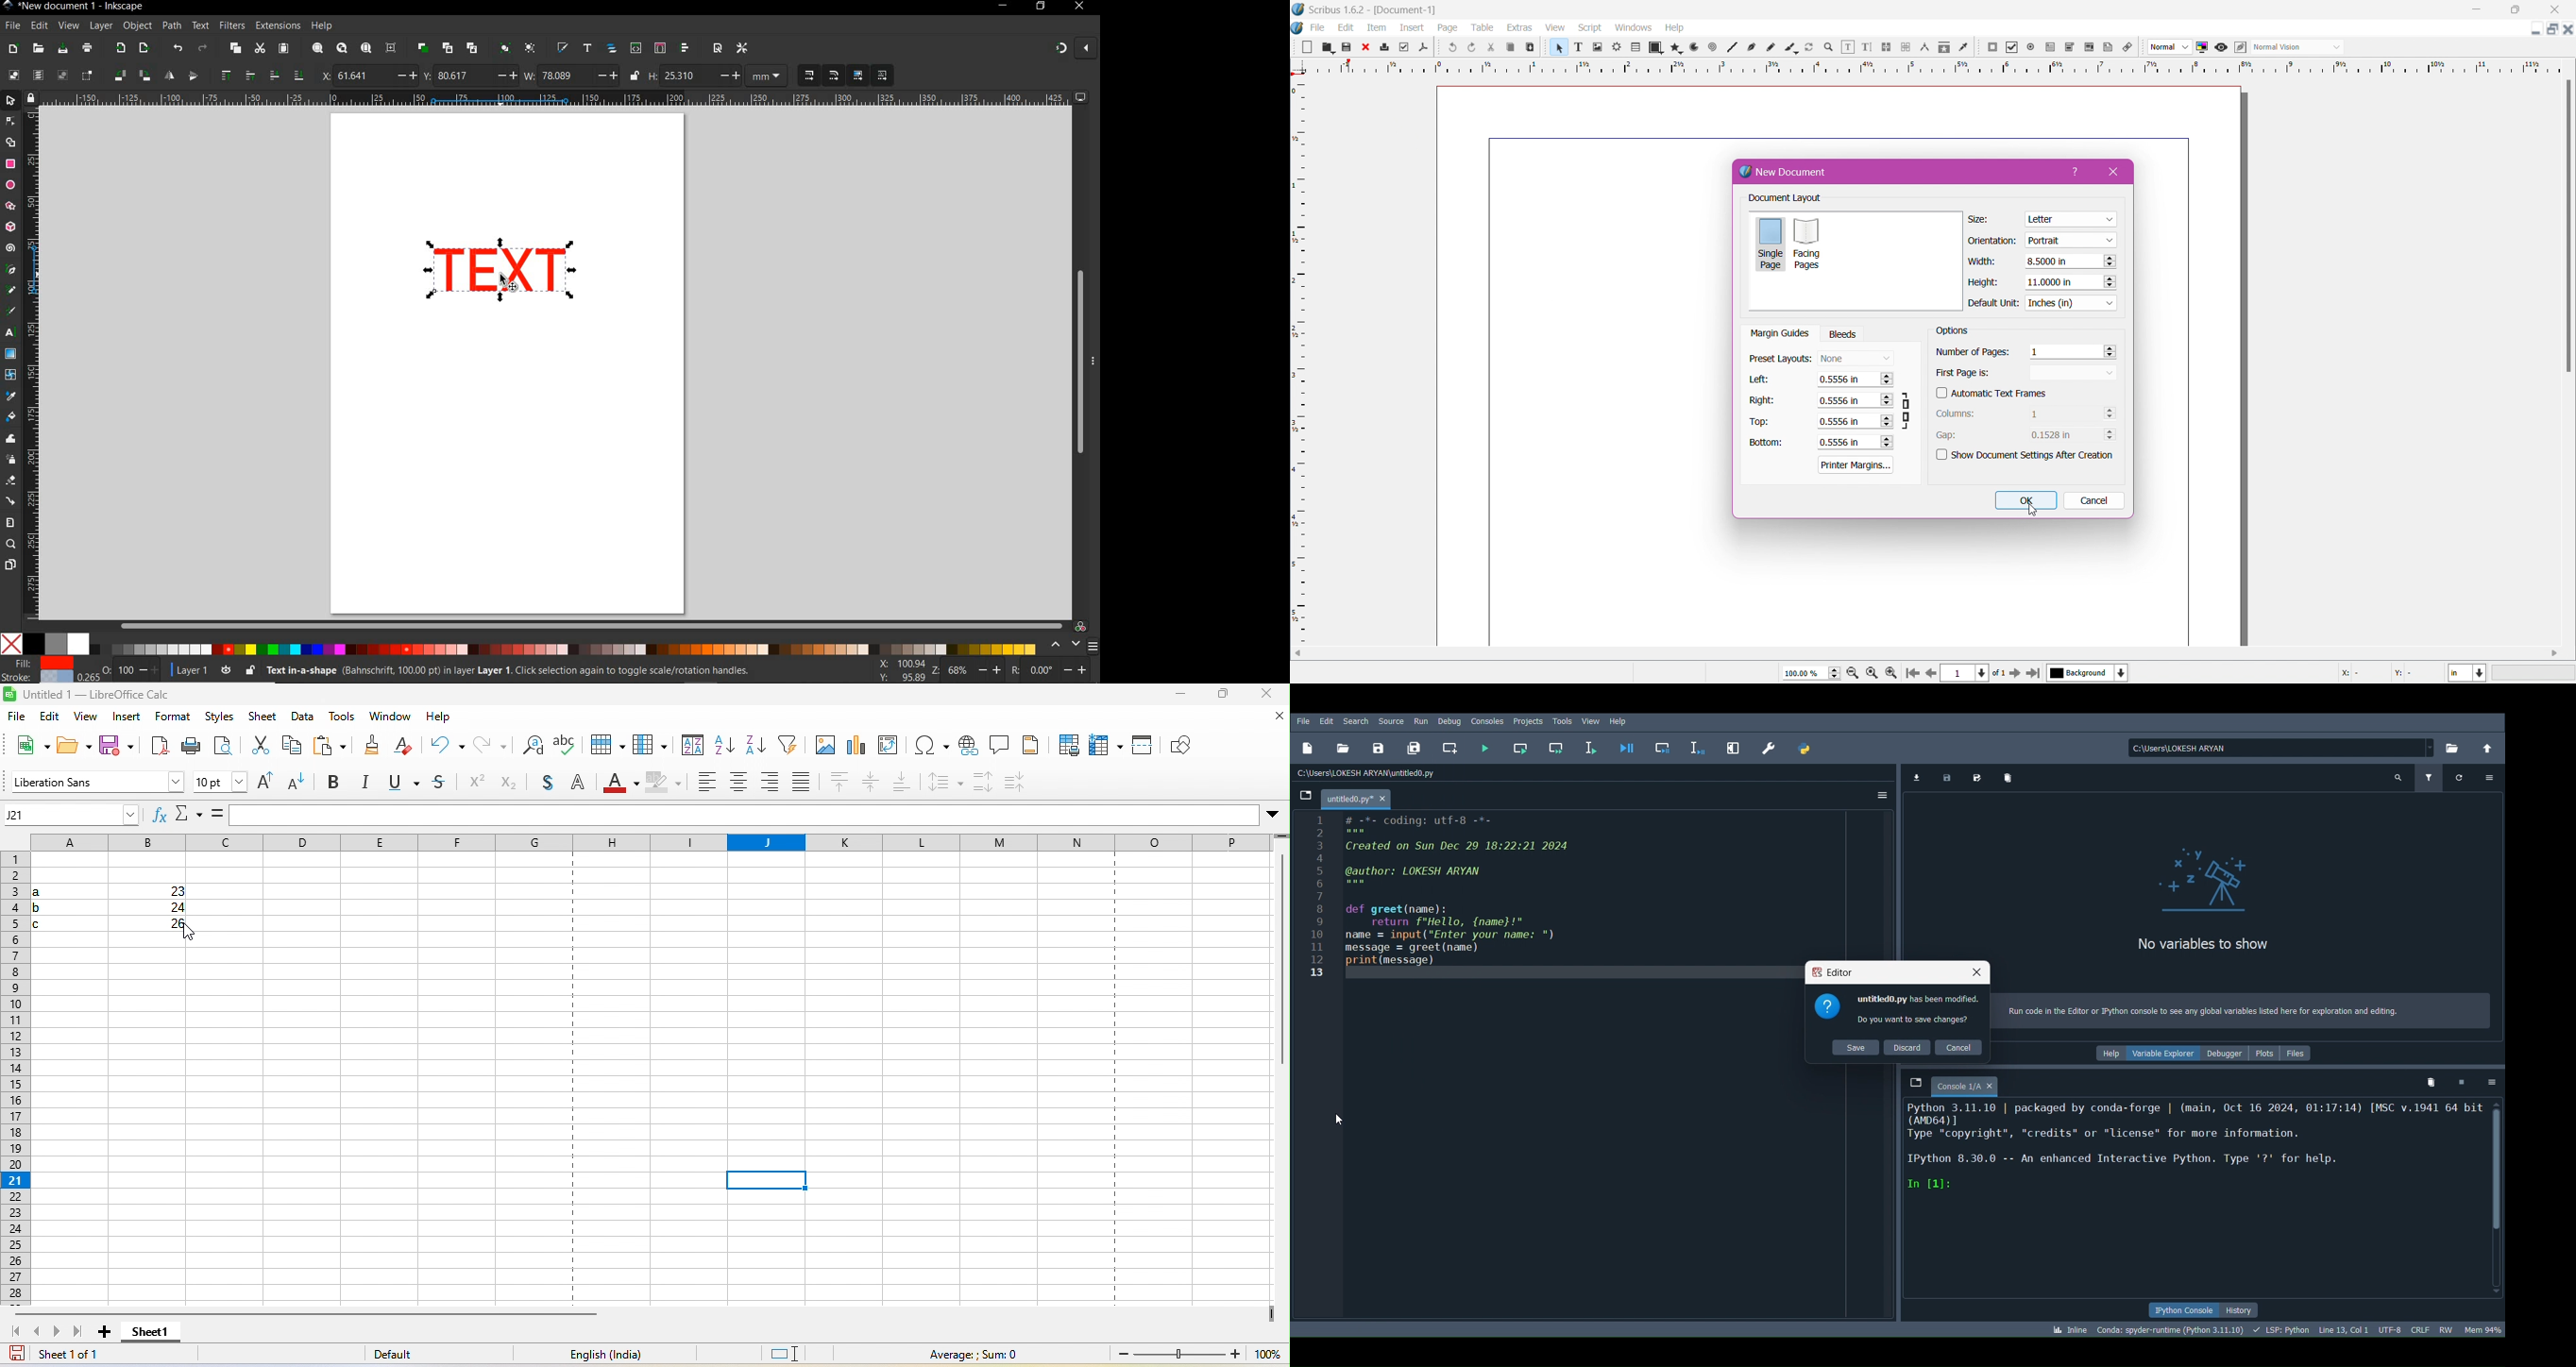 The width and height of the screenshot is (2576, 1372). I want to click on text tool, so click(12, 334).